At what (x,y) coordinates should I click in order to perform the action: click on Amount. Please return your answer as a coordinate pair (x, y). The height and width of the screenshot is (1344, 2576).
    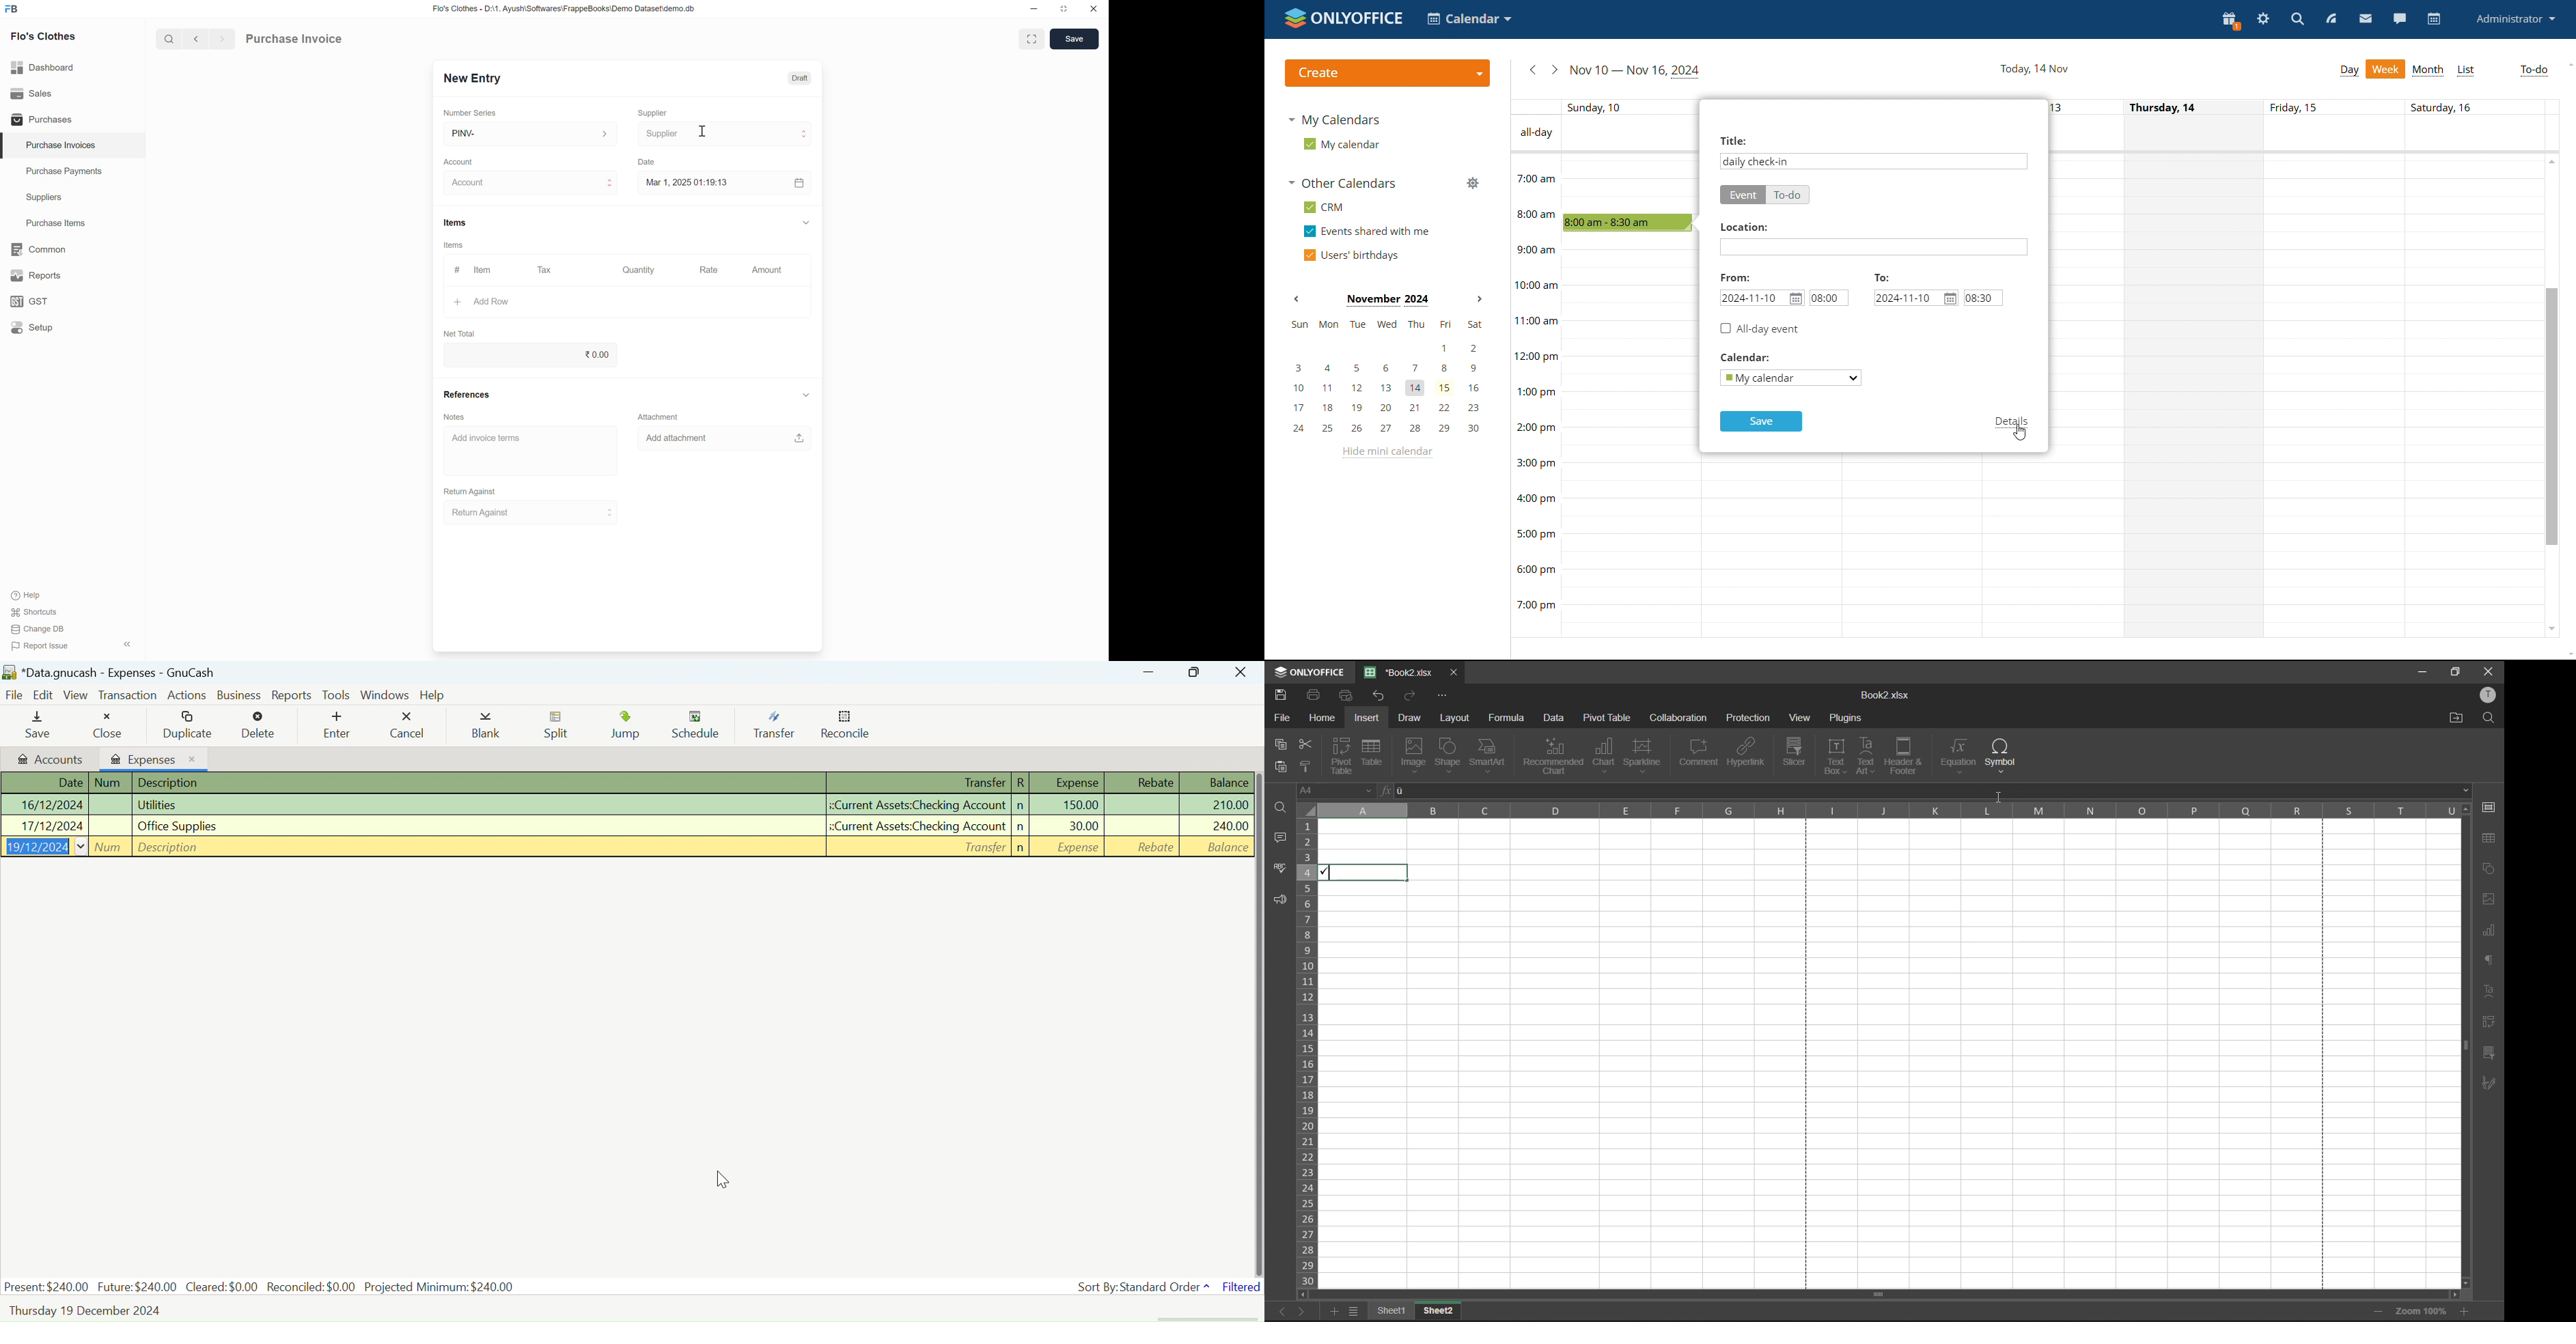
    Looking at the image, I should click on (766, 272).